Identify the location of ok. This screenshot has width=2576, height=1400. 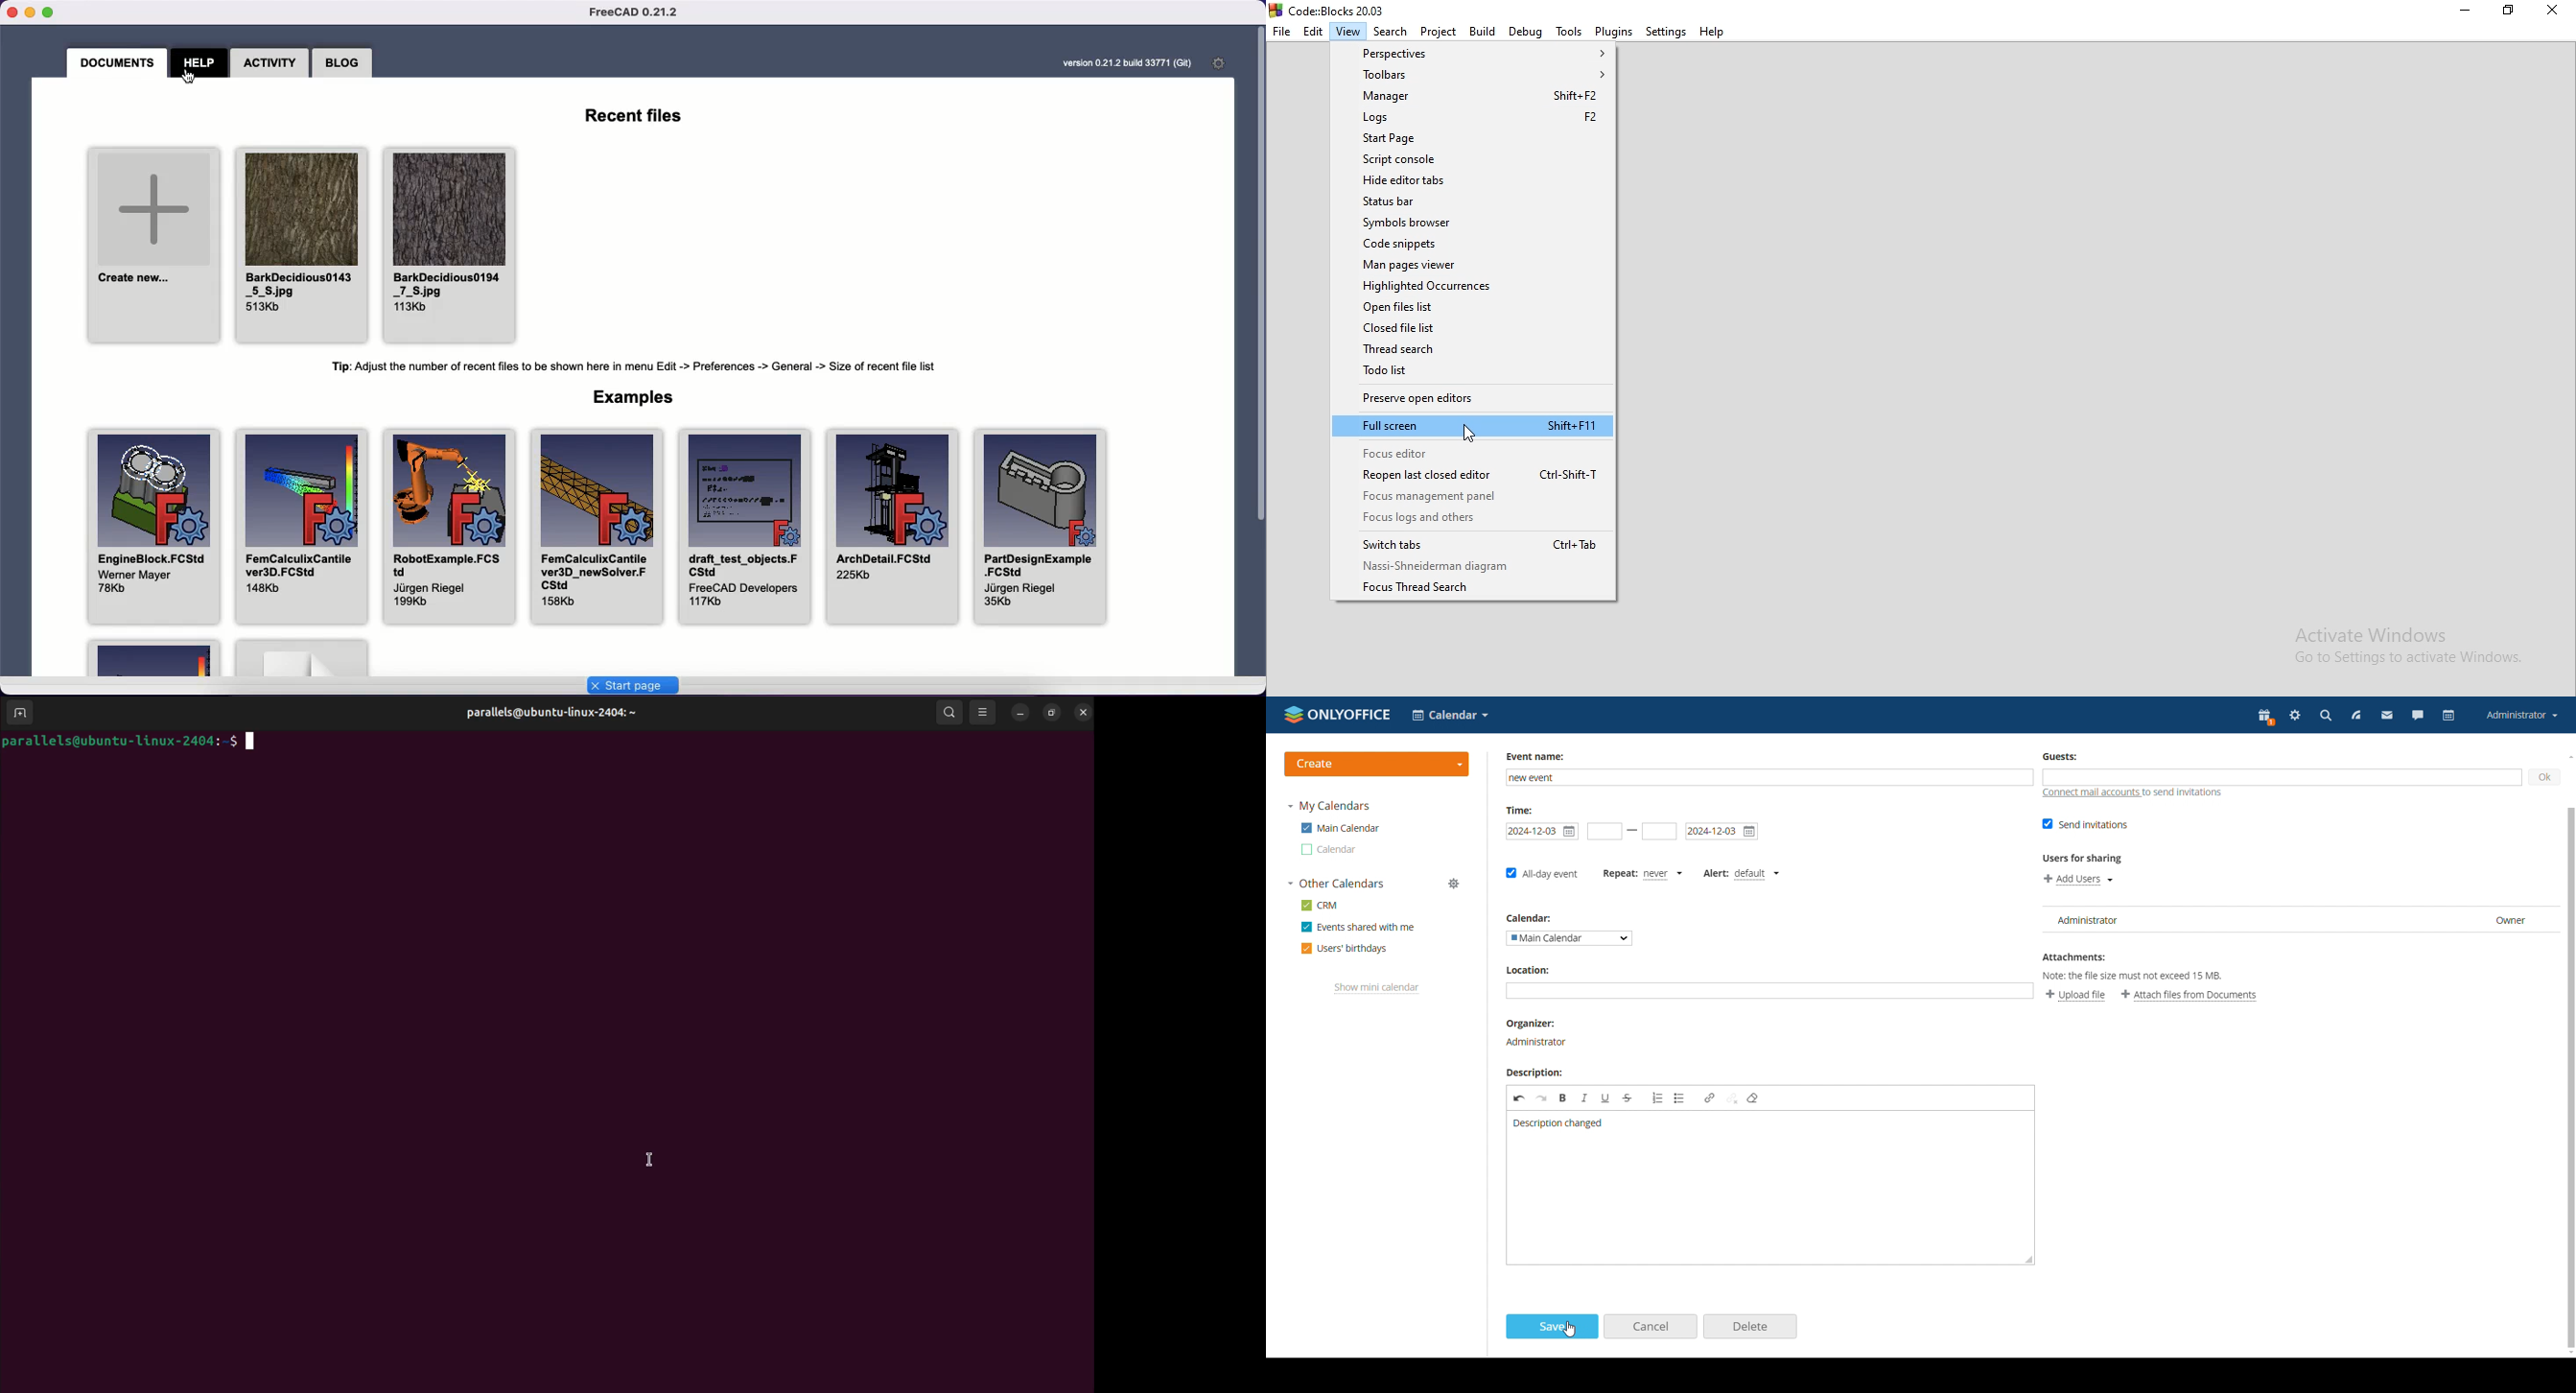
(2547, 776).